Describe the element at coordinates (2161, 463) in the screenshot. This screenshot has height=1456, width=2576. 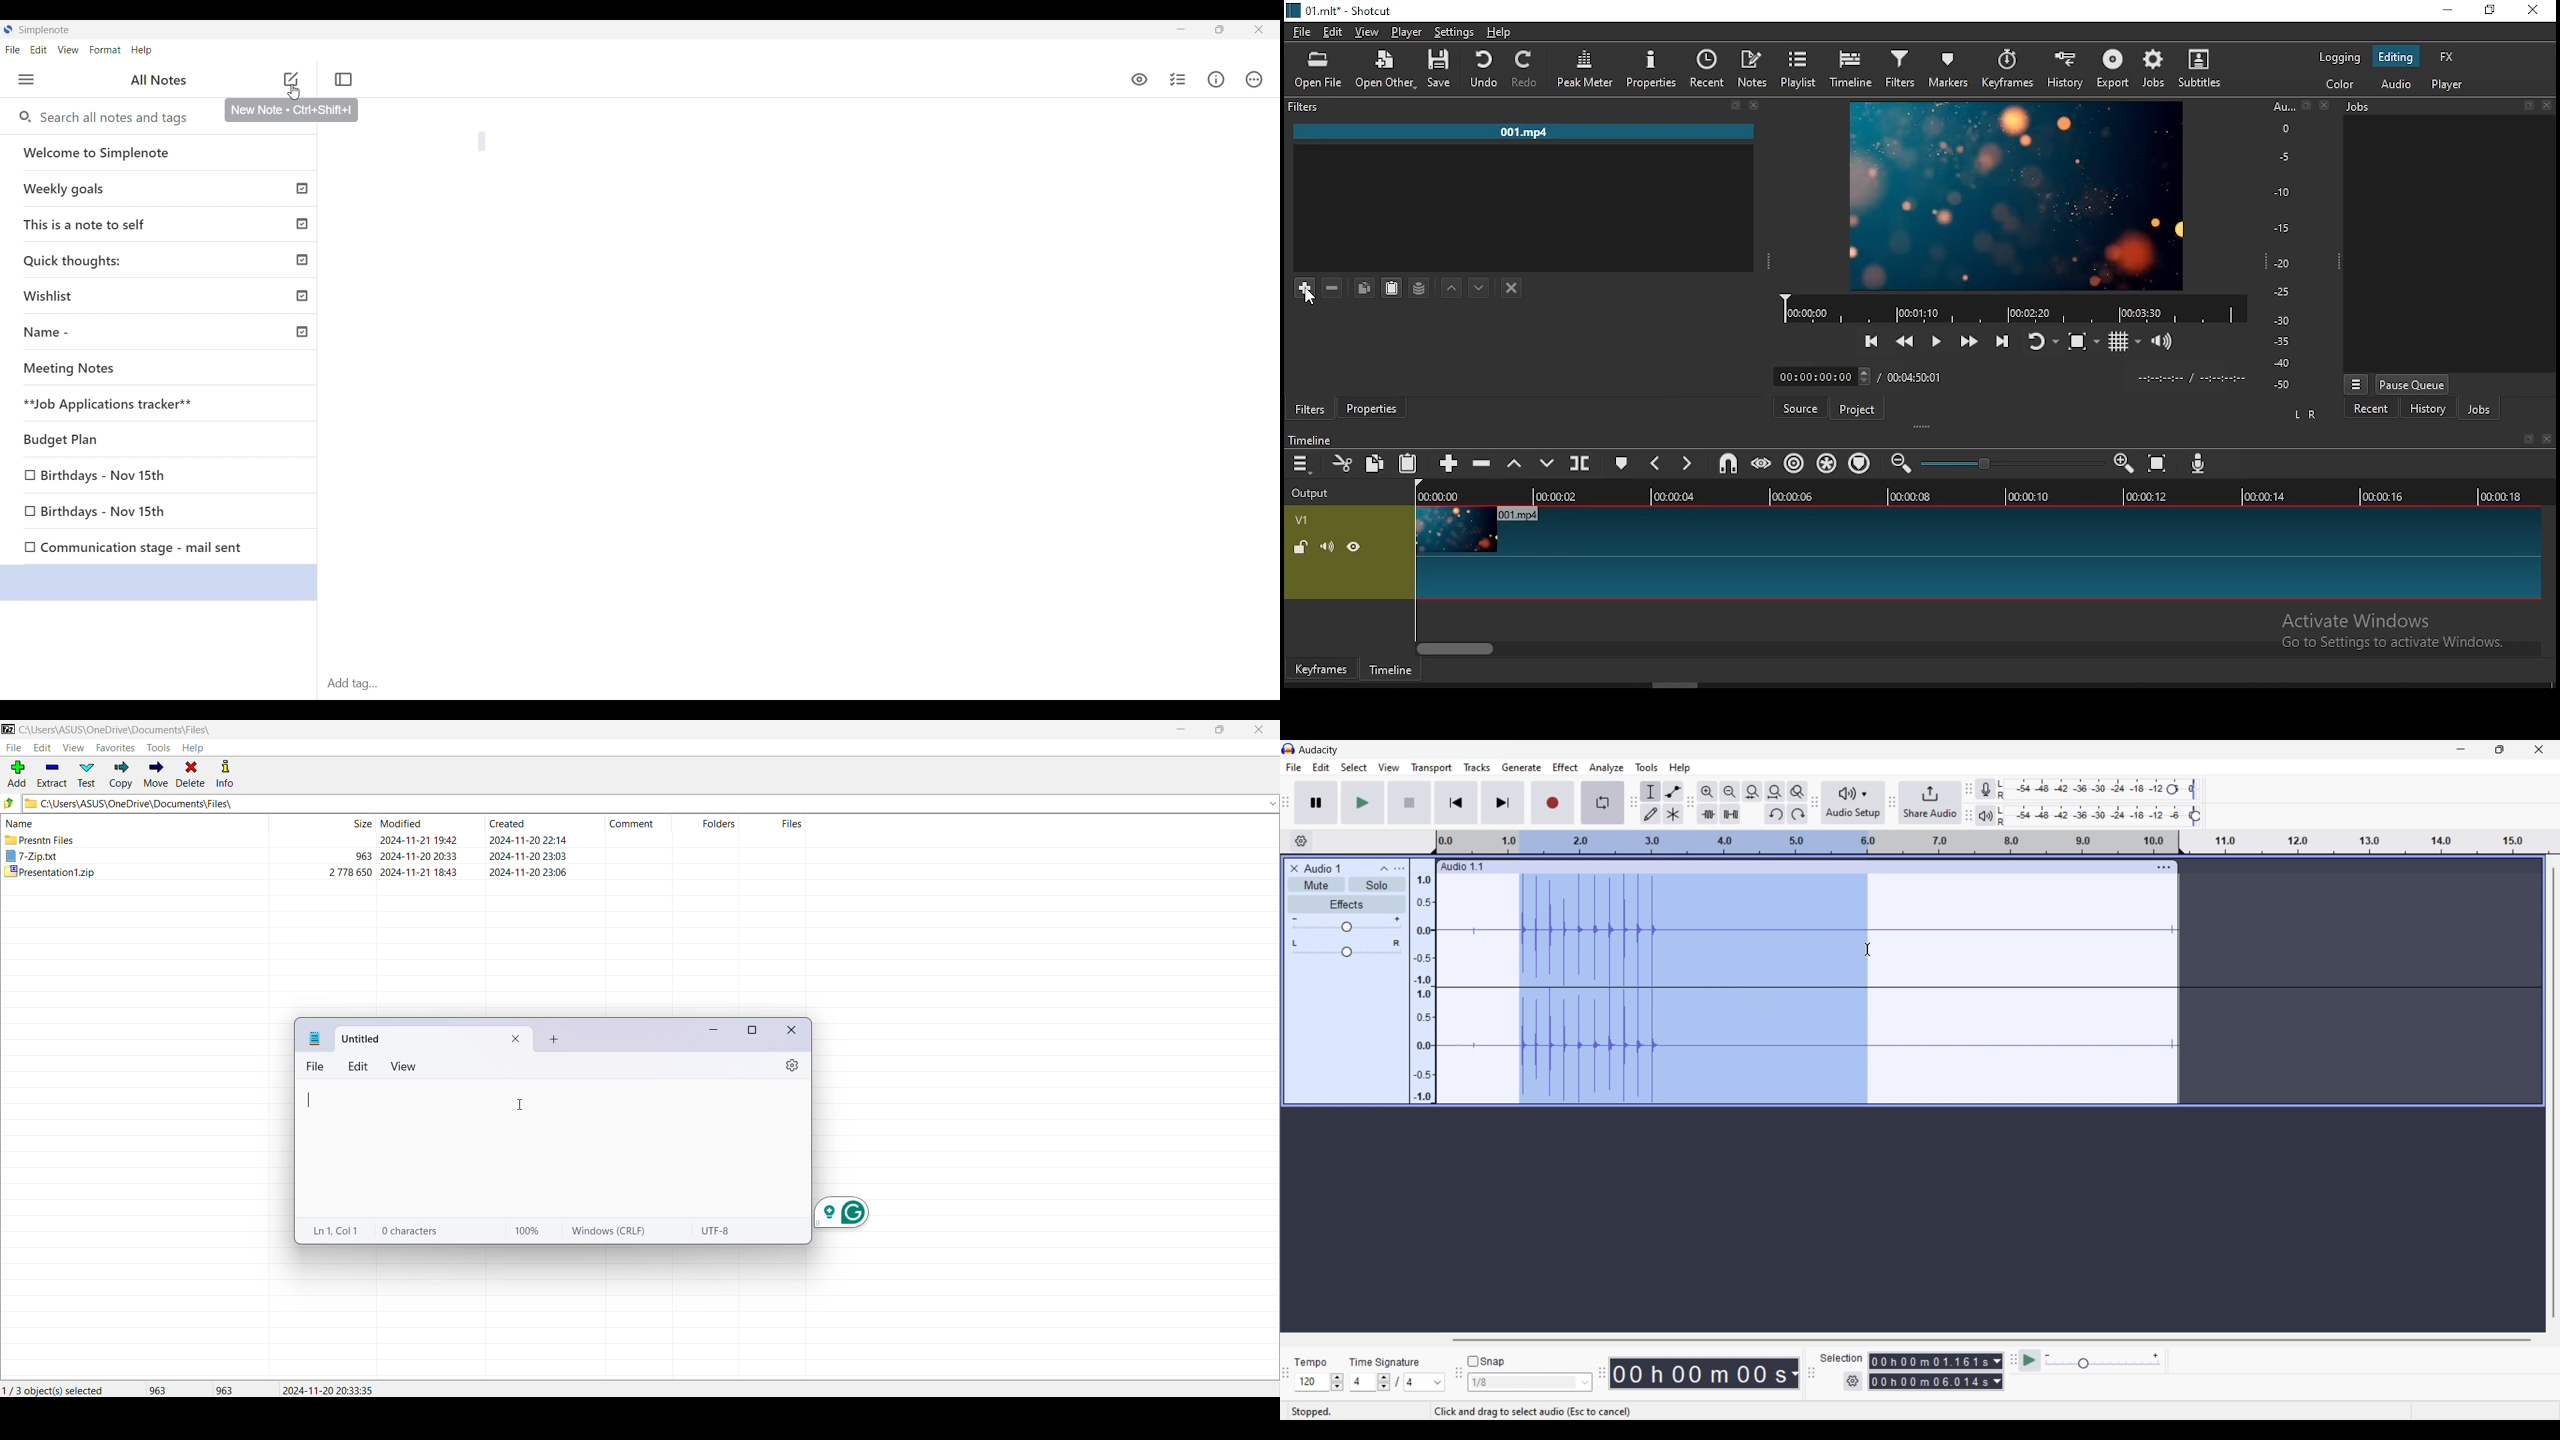
I see `zoom timeline to fit` at that location.